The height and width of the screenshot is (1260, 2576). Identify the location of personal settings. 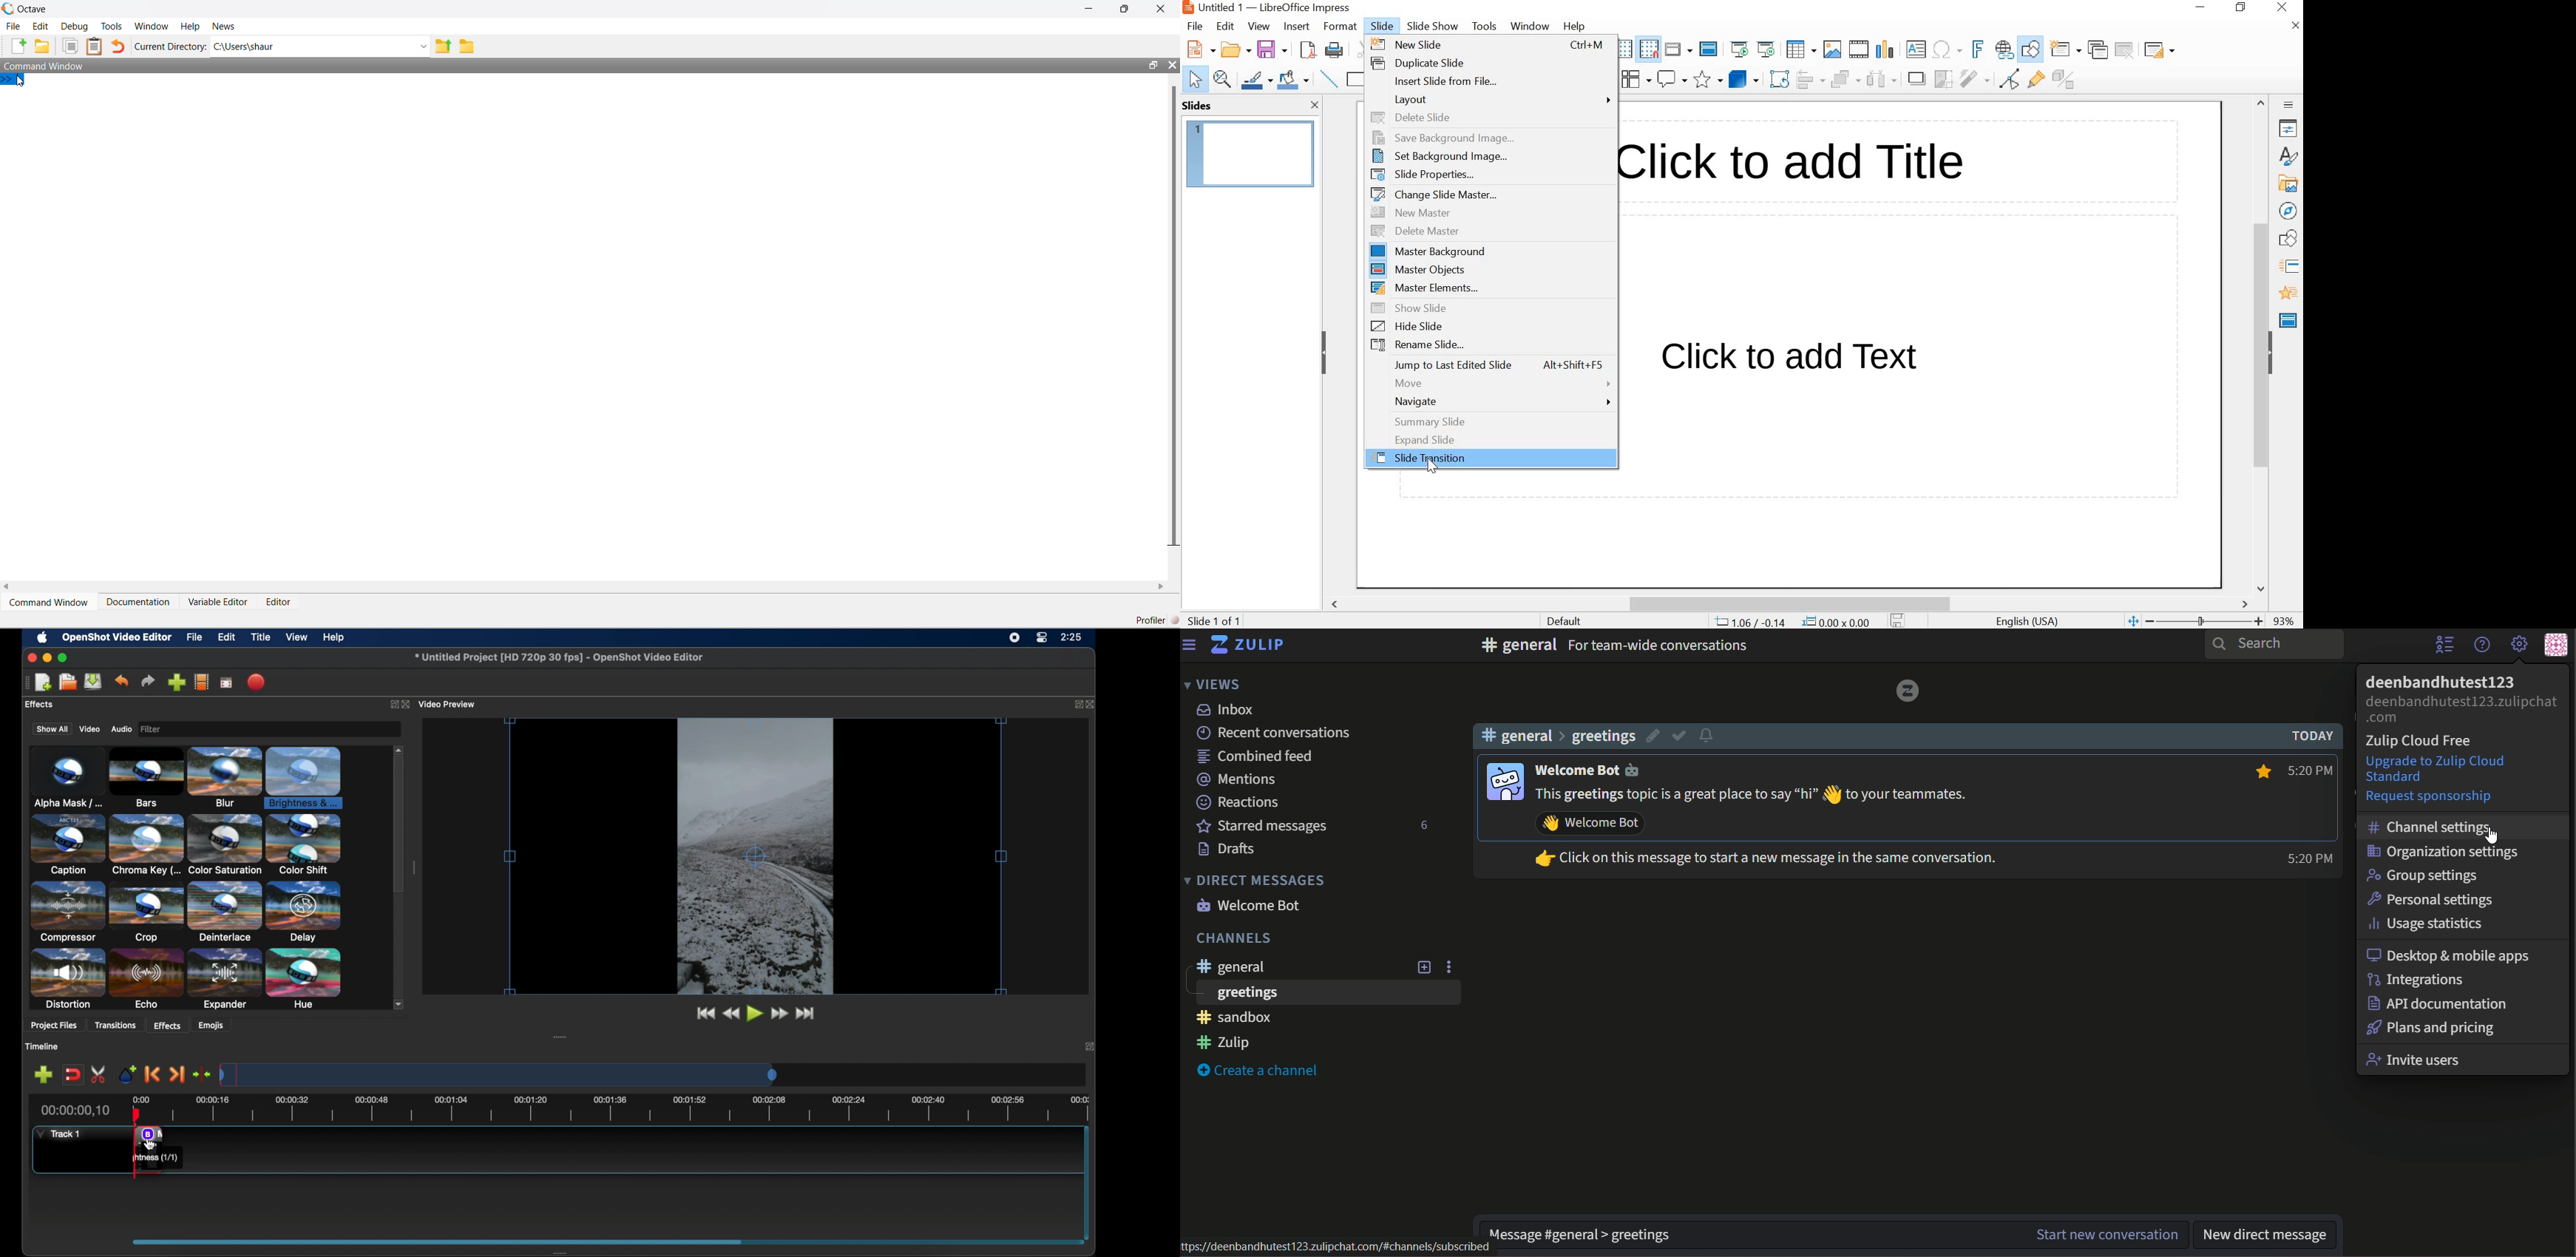
(2433, 898).